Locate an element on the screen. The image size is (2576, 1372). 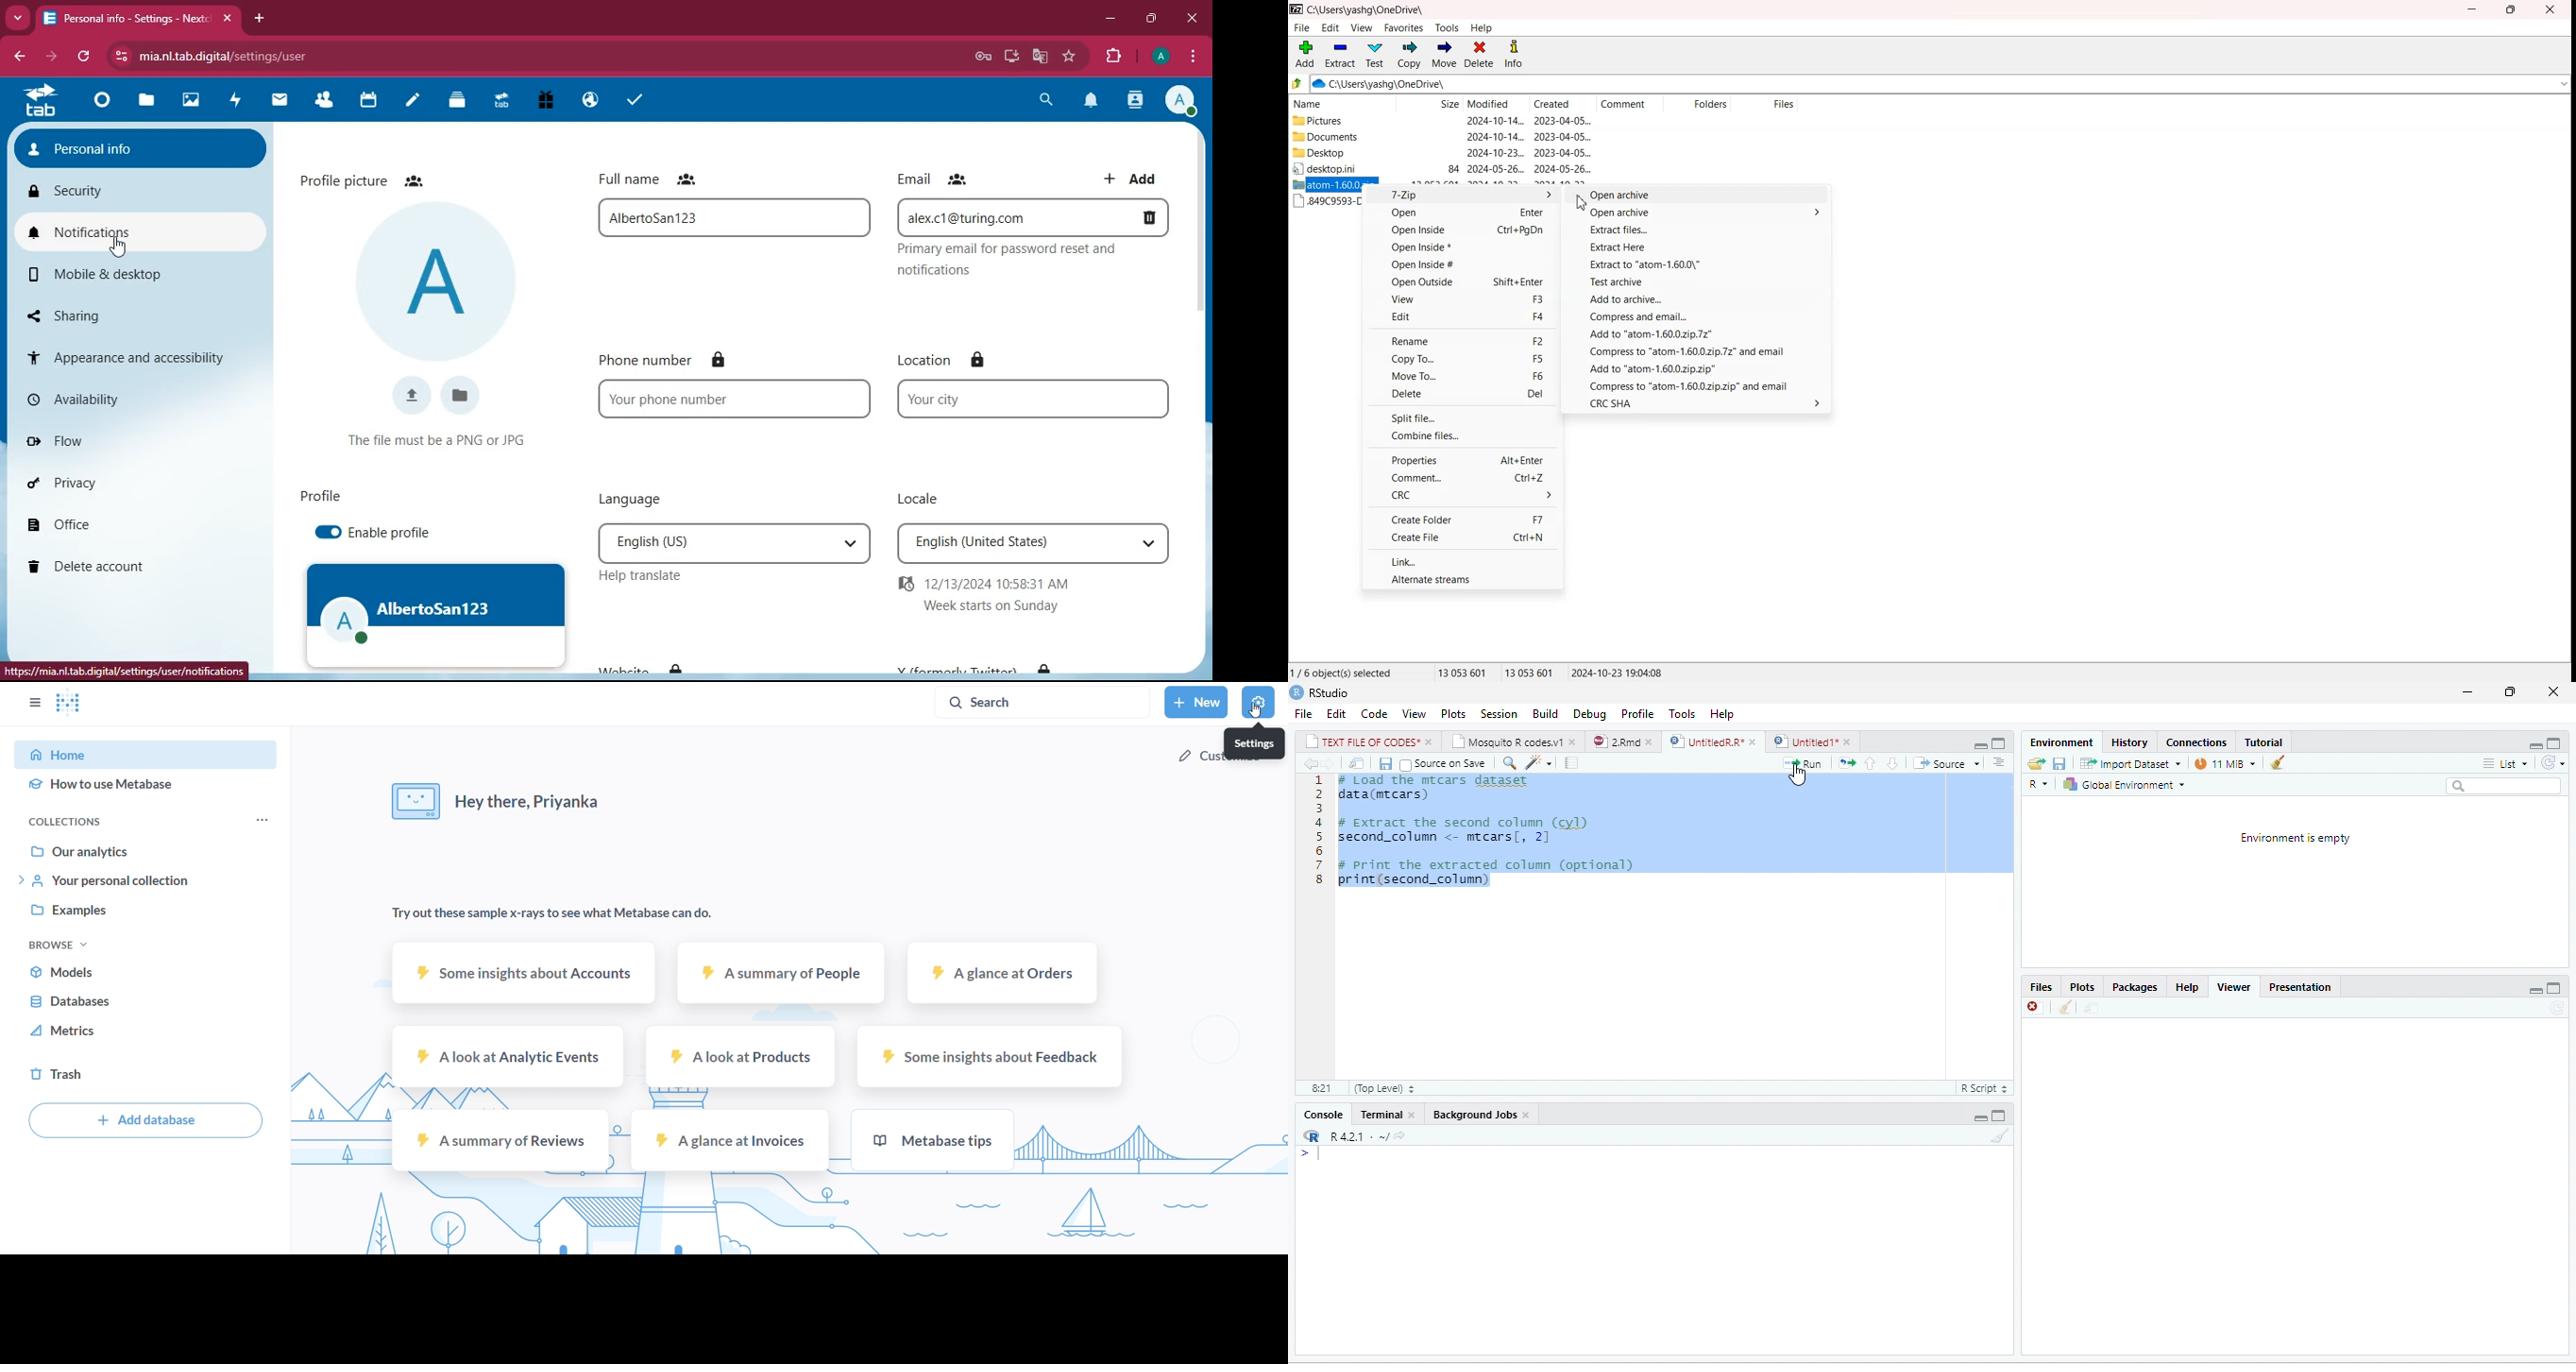
English (United States) is located at coordinates (1006, 543).